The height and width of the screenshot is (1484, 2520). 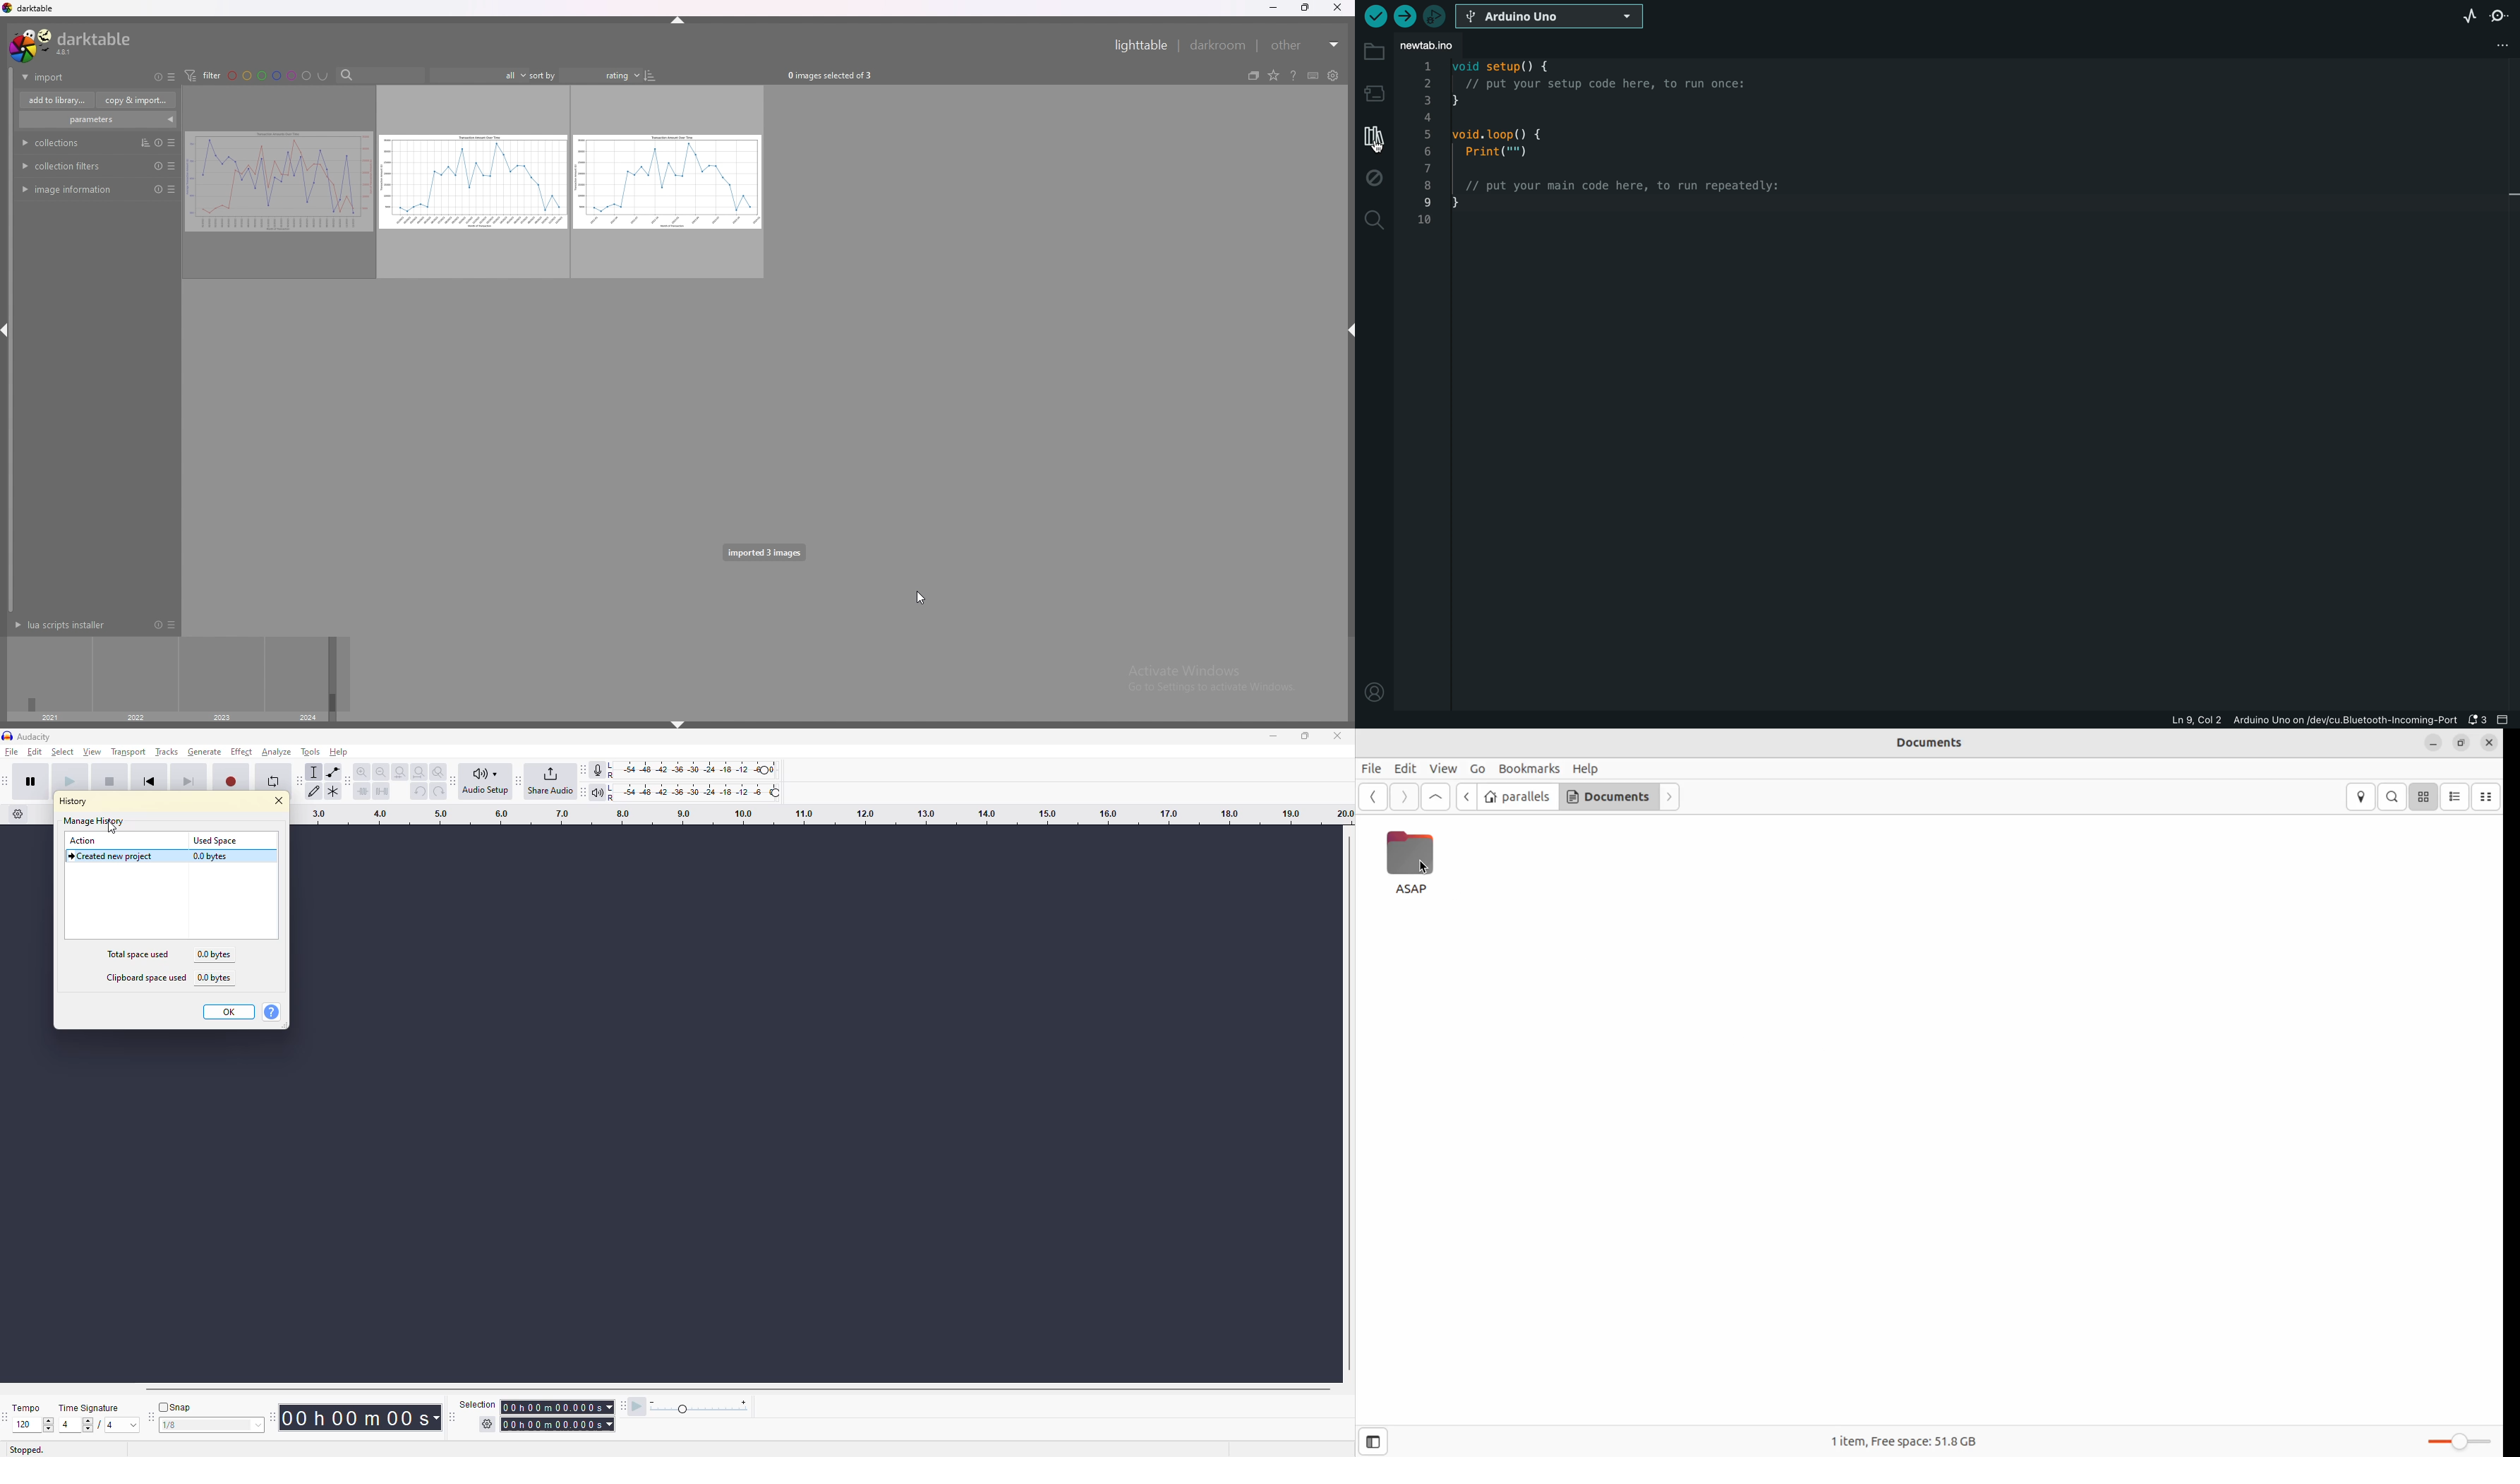 What do you see at coordinates (678, 724) in the screenshot?
I see `shift+ctlr+b` at bounding box center [678, 724].